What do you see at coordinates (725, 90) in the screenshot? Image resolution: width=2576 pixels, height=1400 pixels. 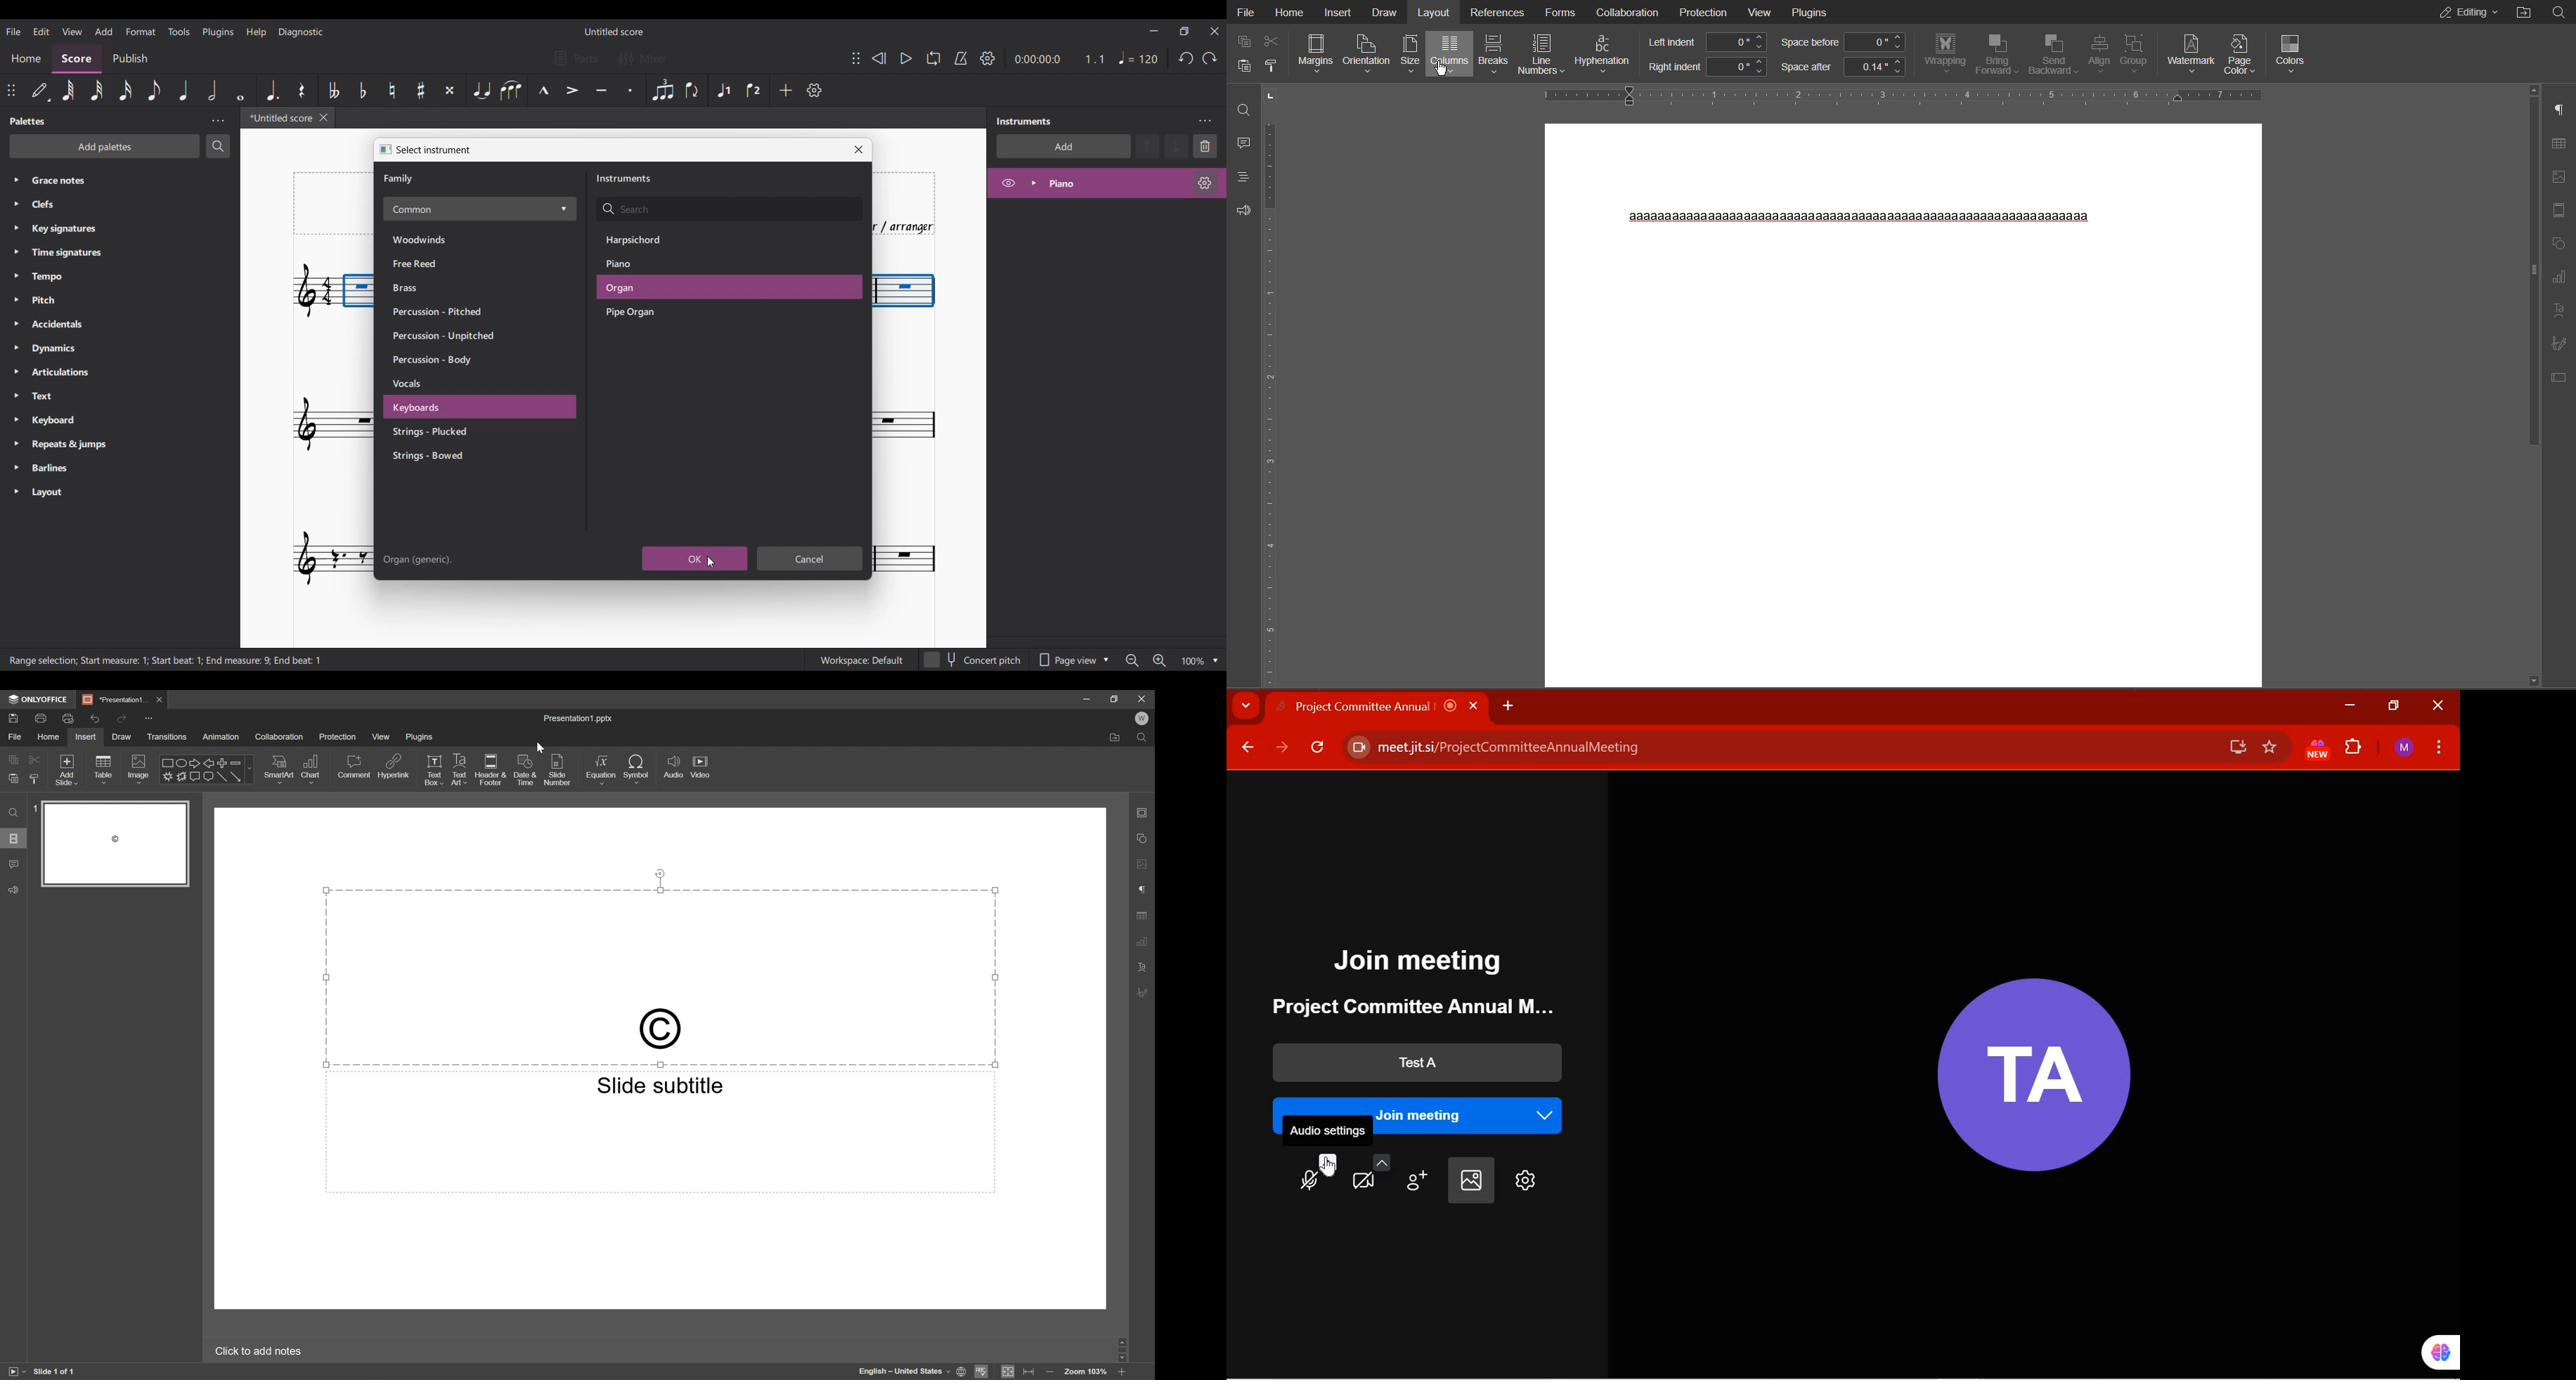 I see `Highlighted due to current selection` at bounding box center [725, 90].